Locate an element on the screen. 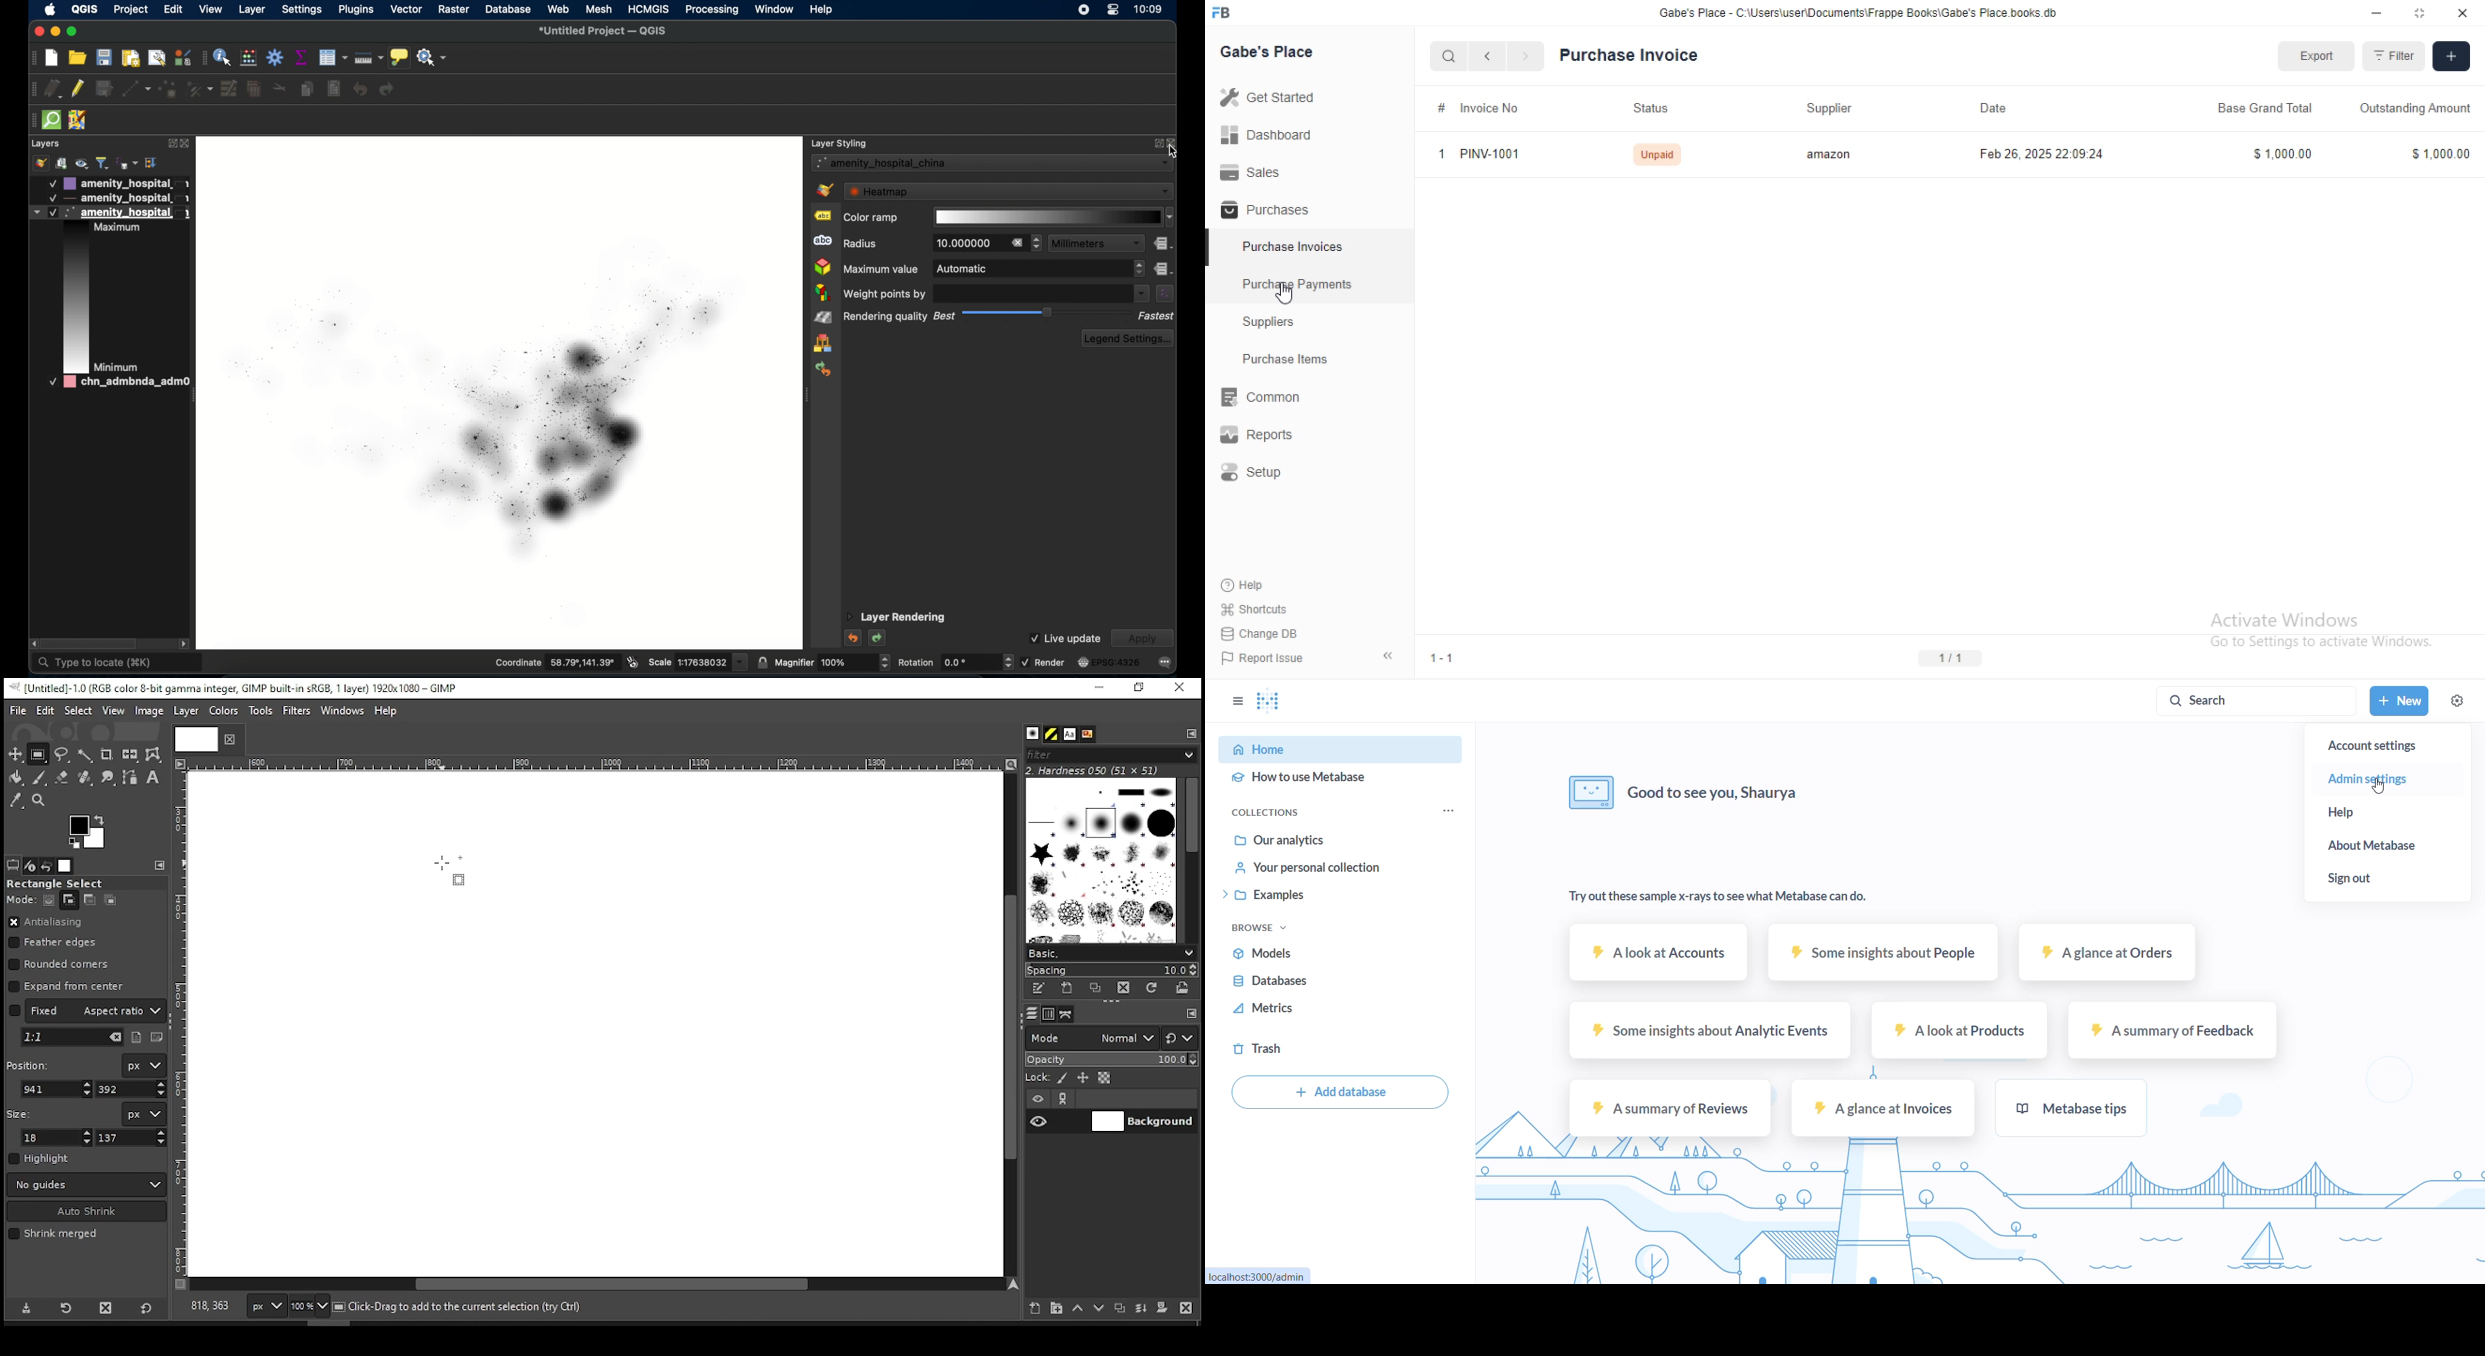 The height and width of the screenshot is (1372, 2492). collapse sidebar is located at coordinates (1387, 655).